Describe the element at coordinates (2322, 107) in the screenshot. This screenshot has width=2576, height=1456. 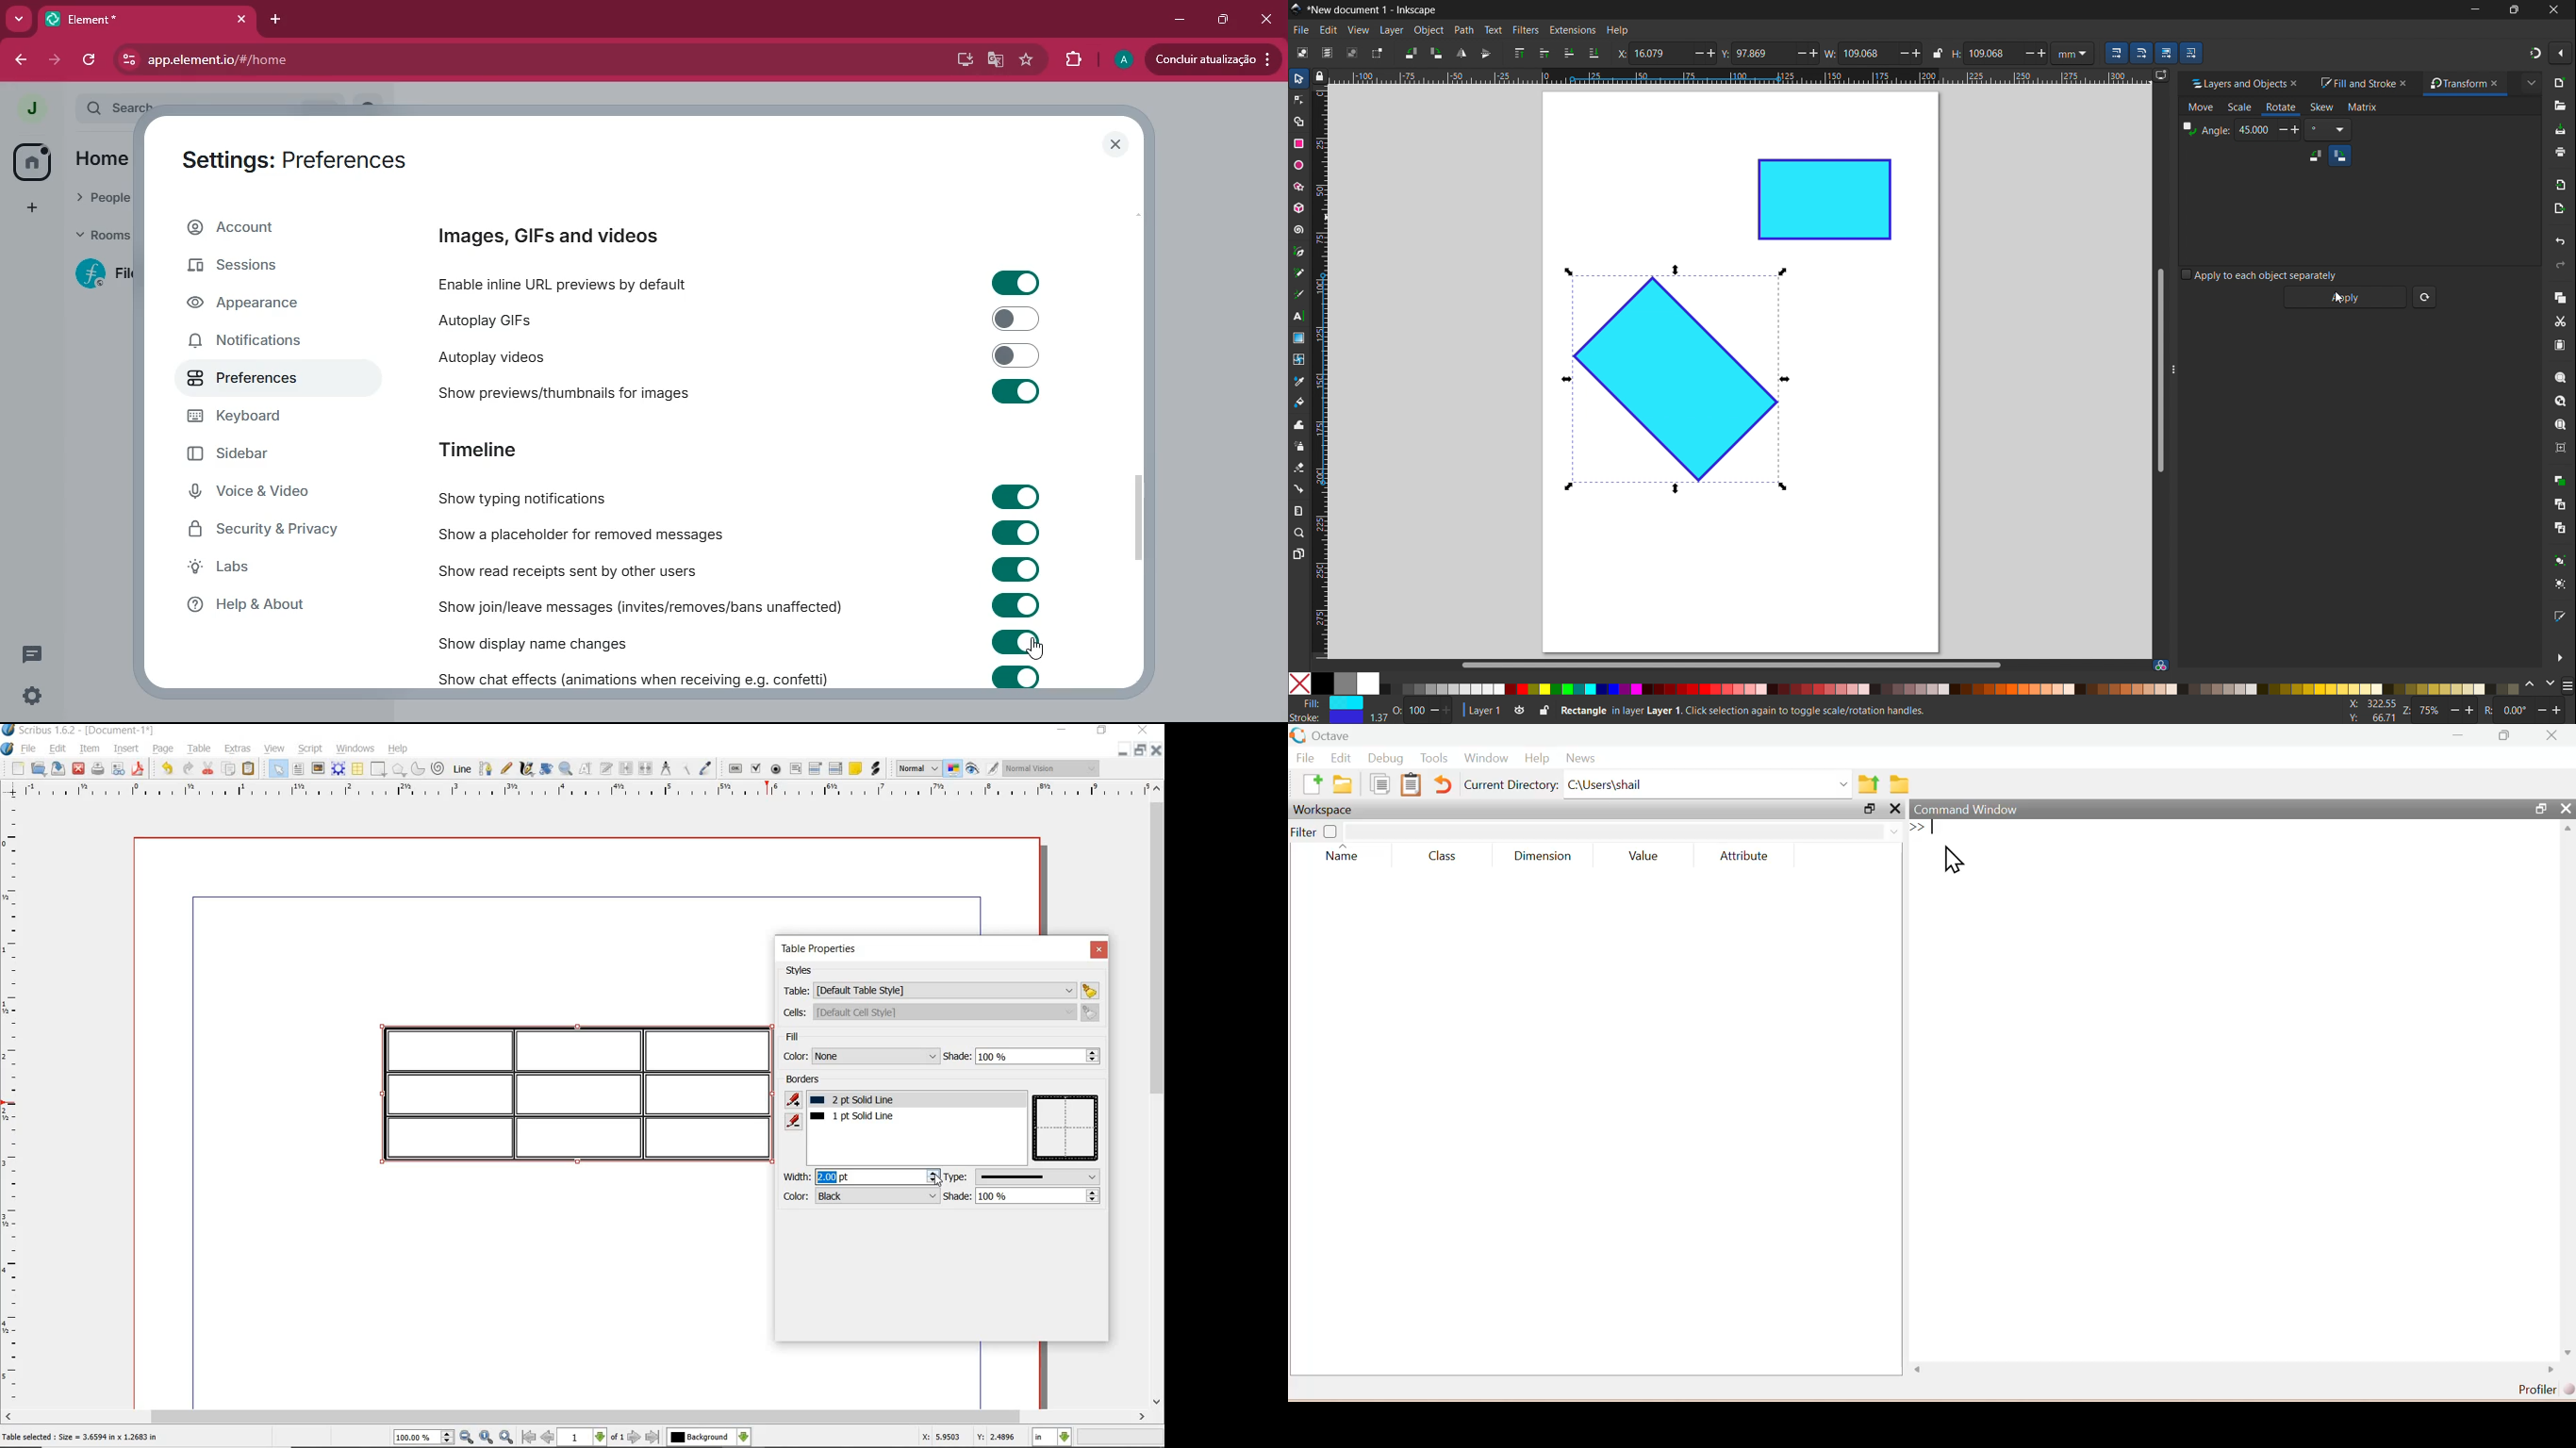
I see `skew` at that location.